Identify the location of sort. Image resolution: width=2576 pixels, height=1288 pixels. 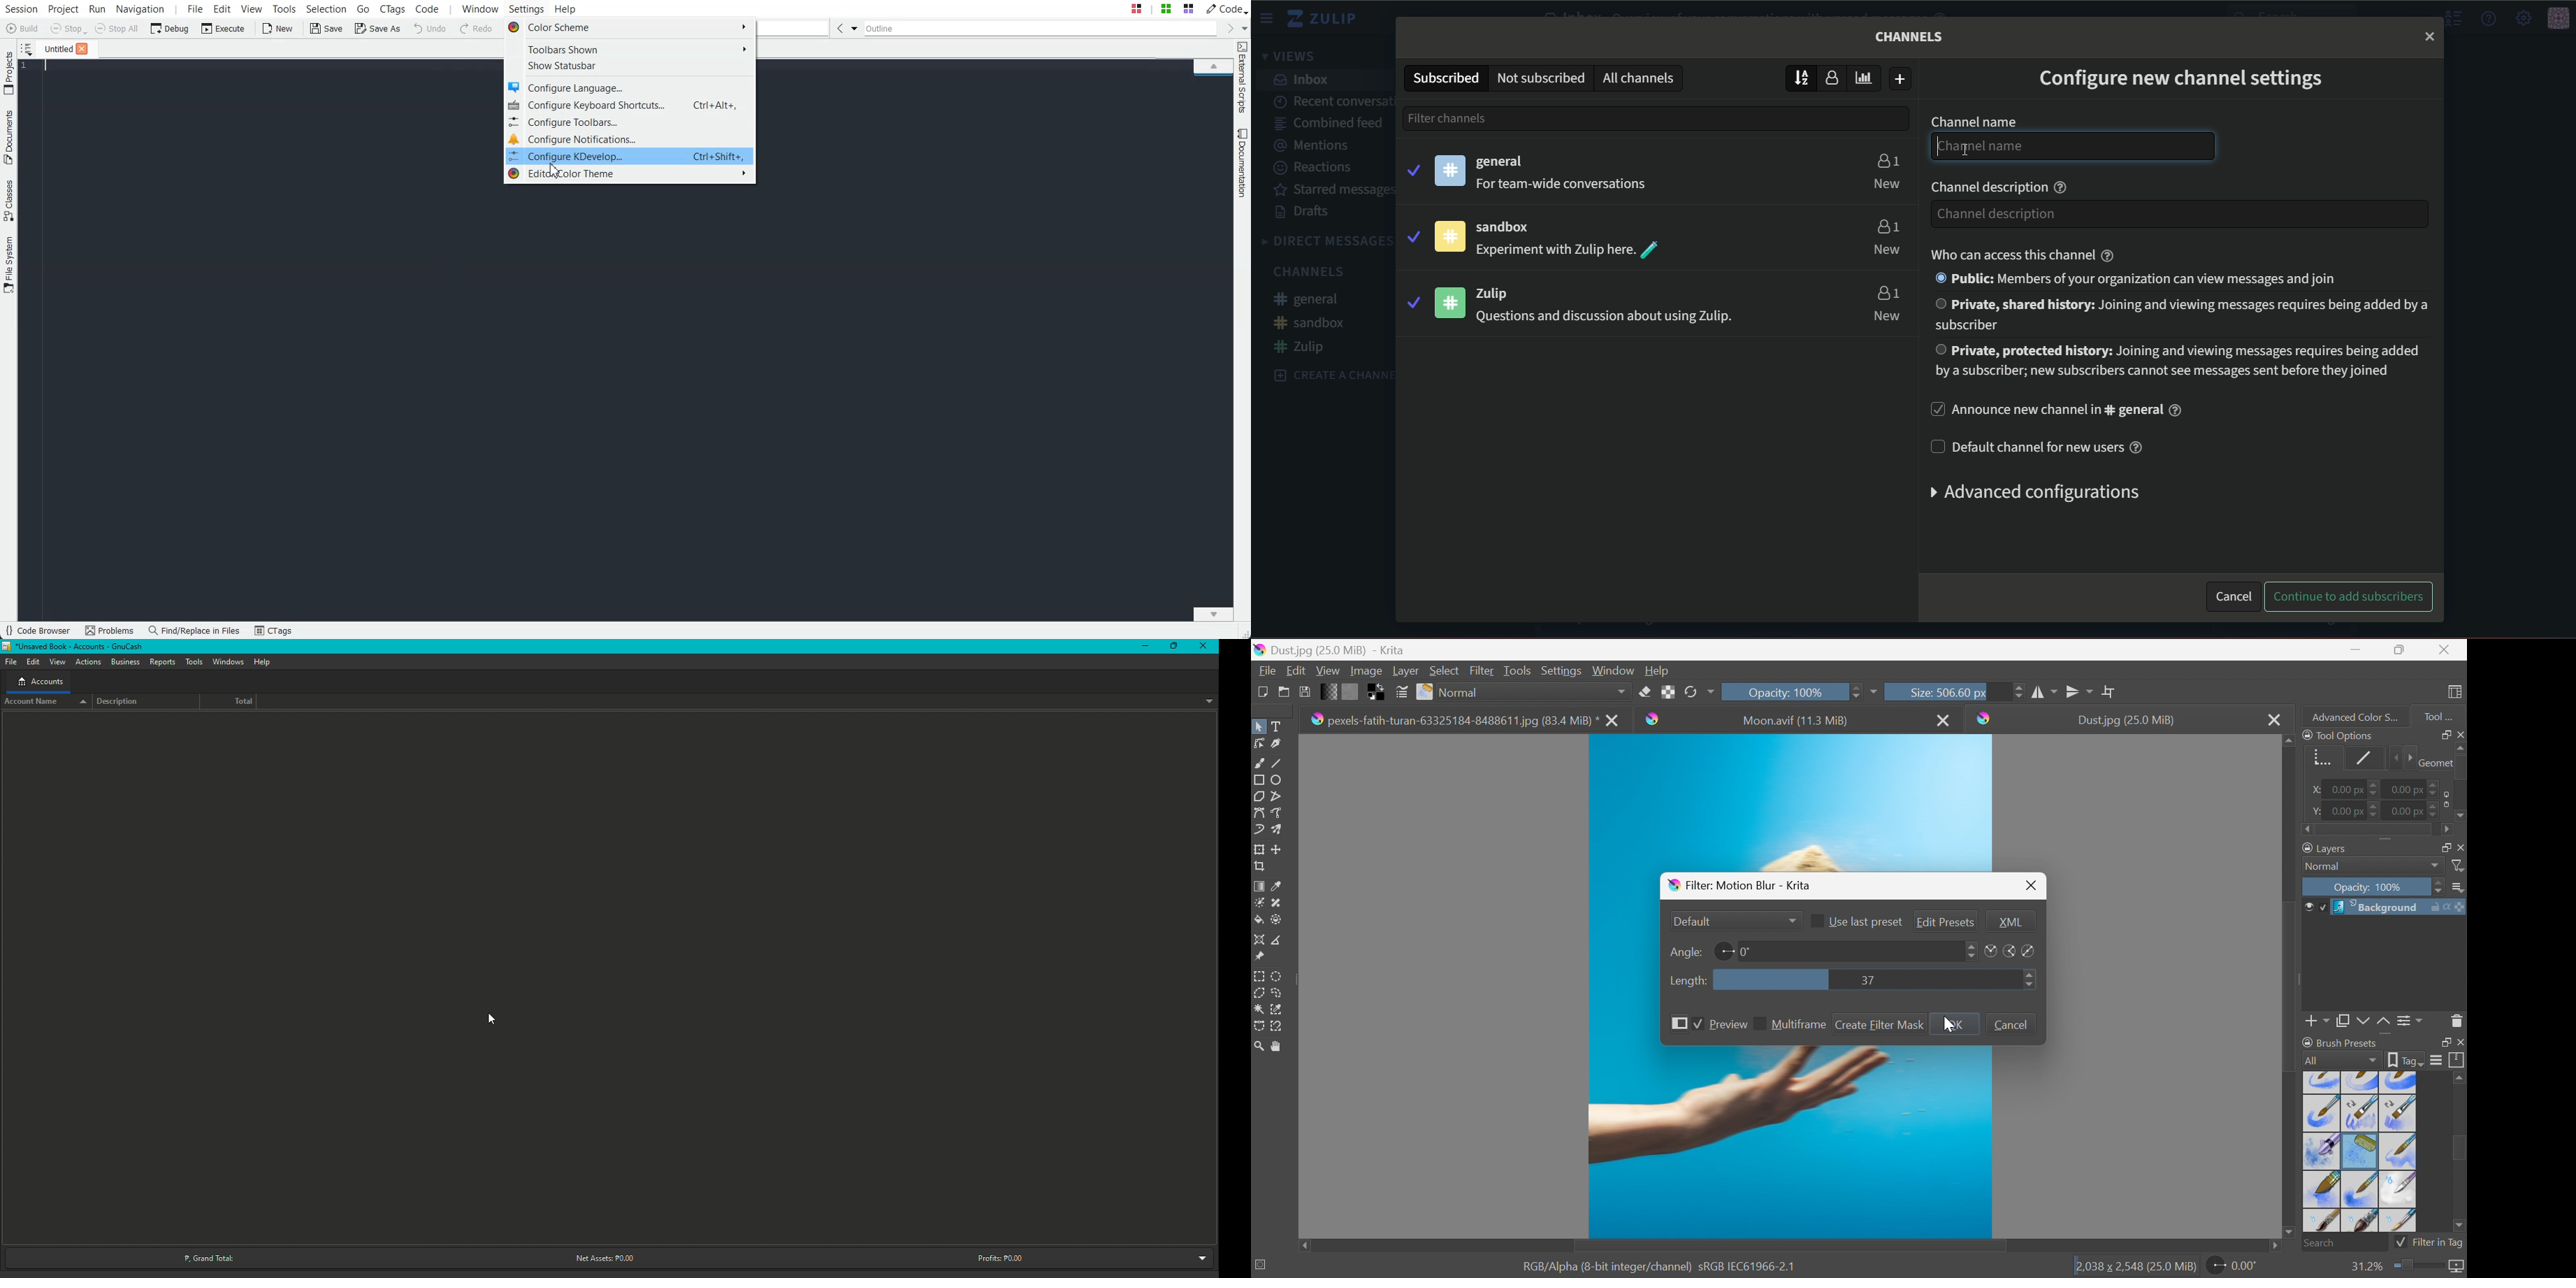
(1802, 77).